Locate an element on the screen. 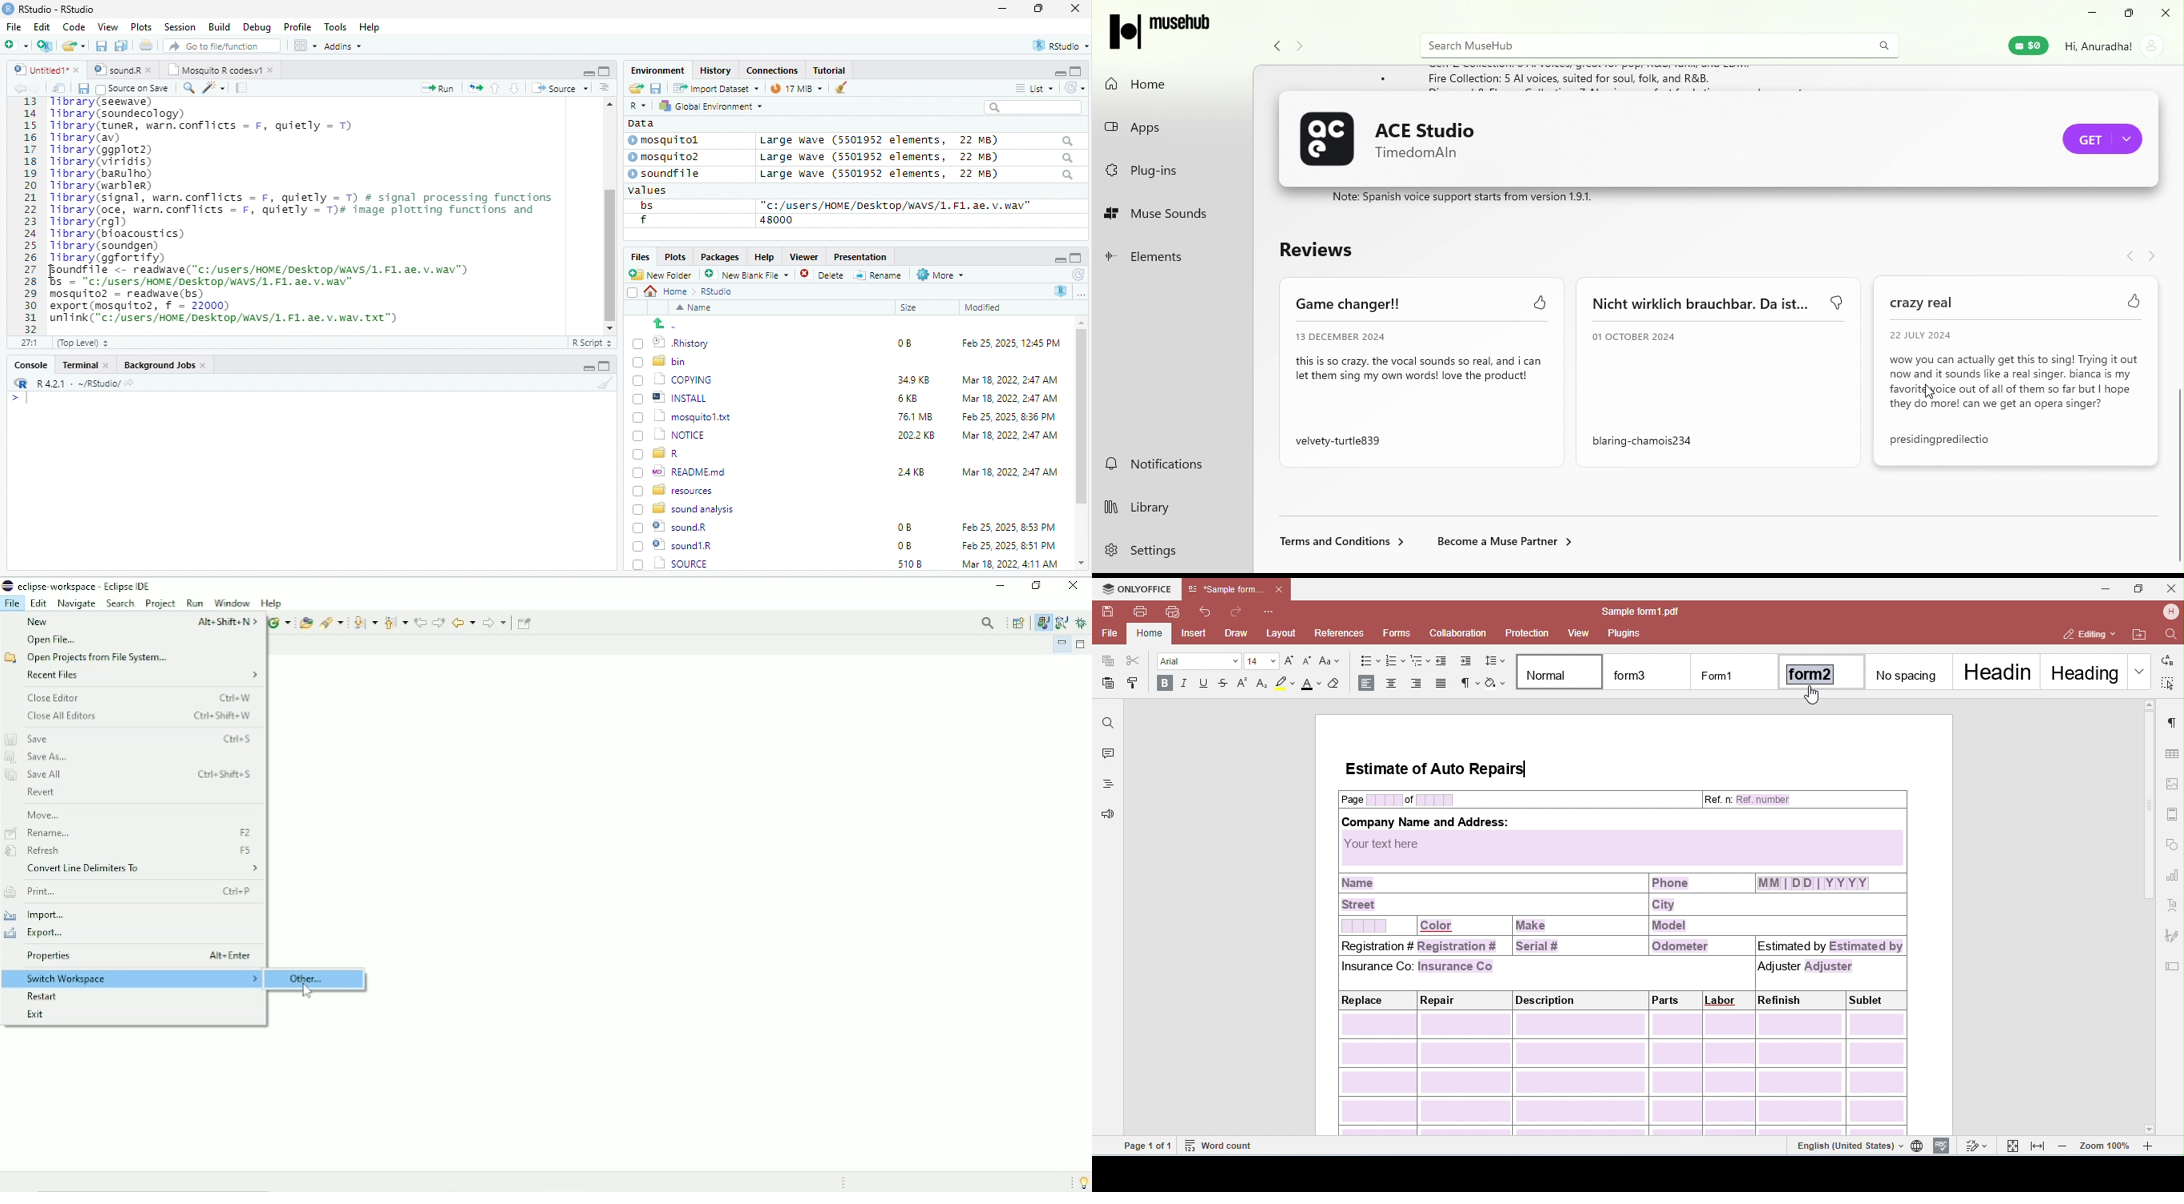 The width and height of the screenshot is (2184, 1204). minimize is located at coordinates (1058, 259).